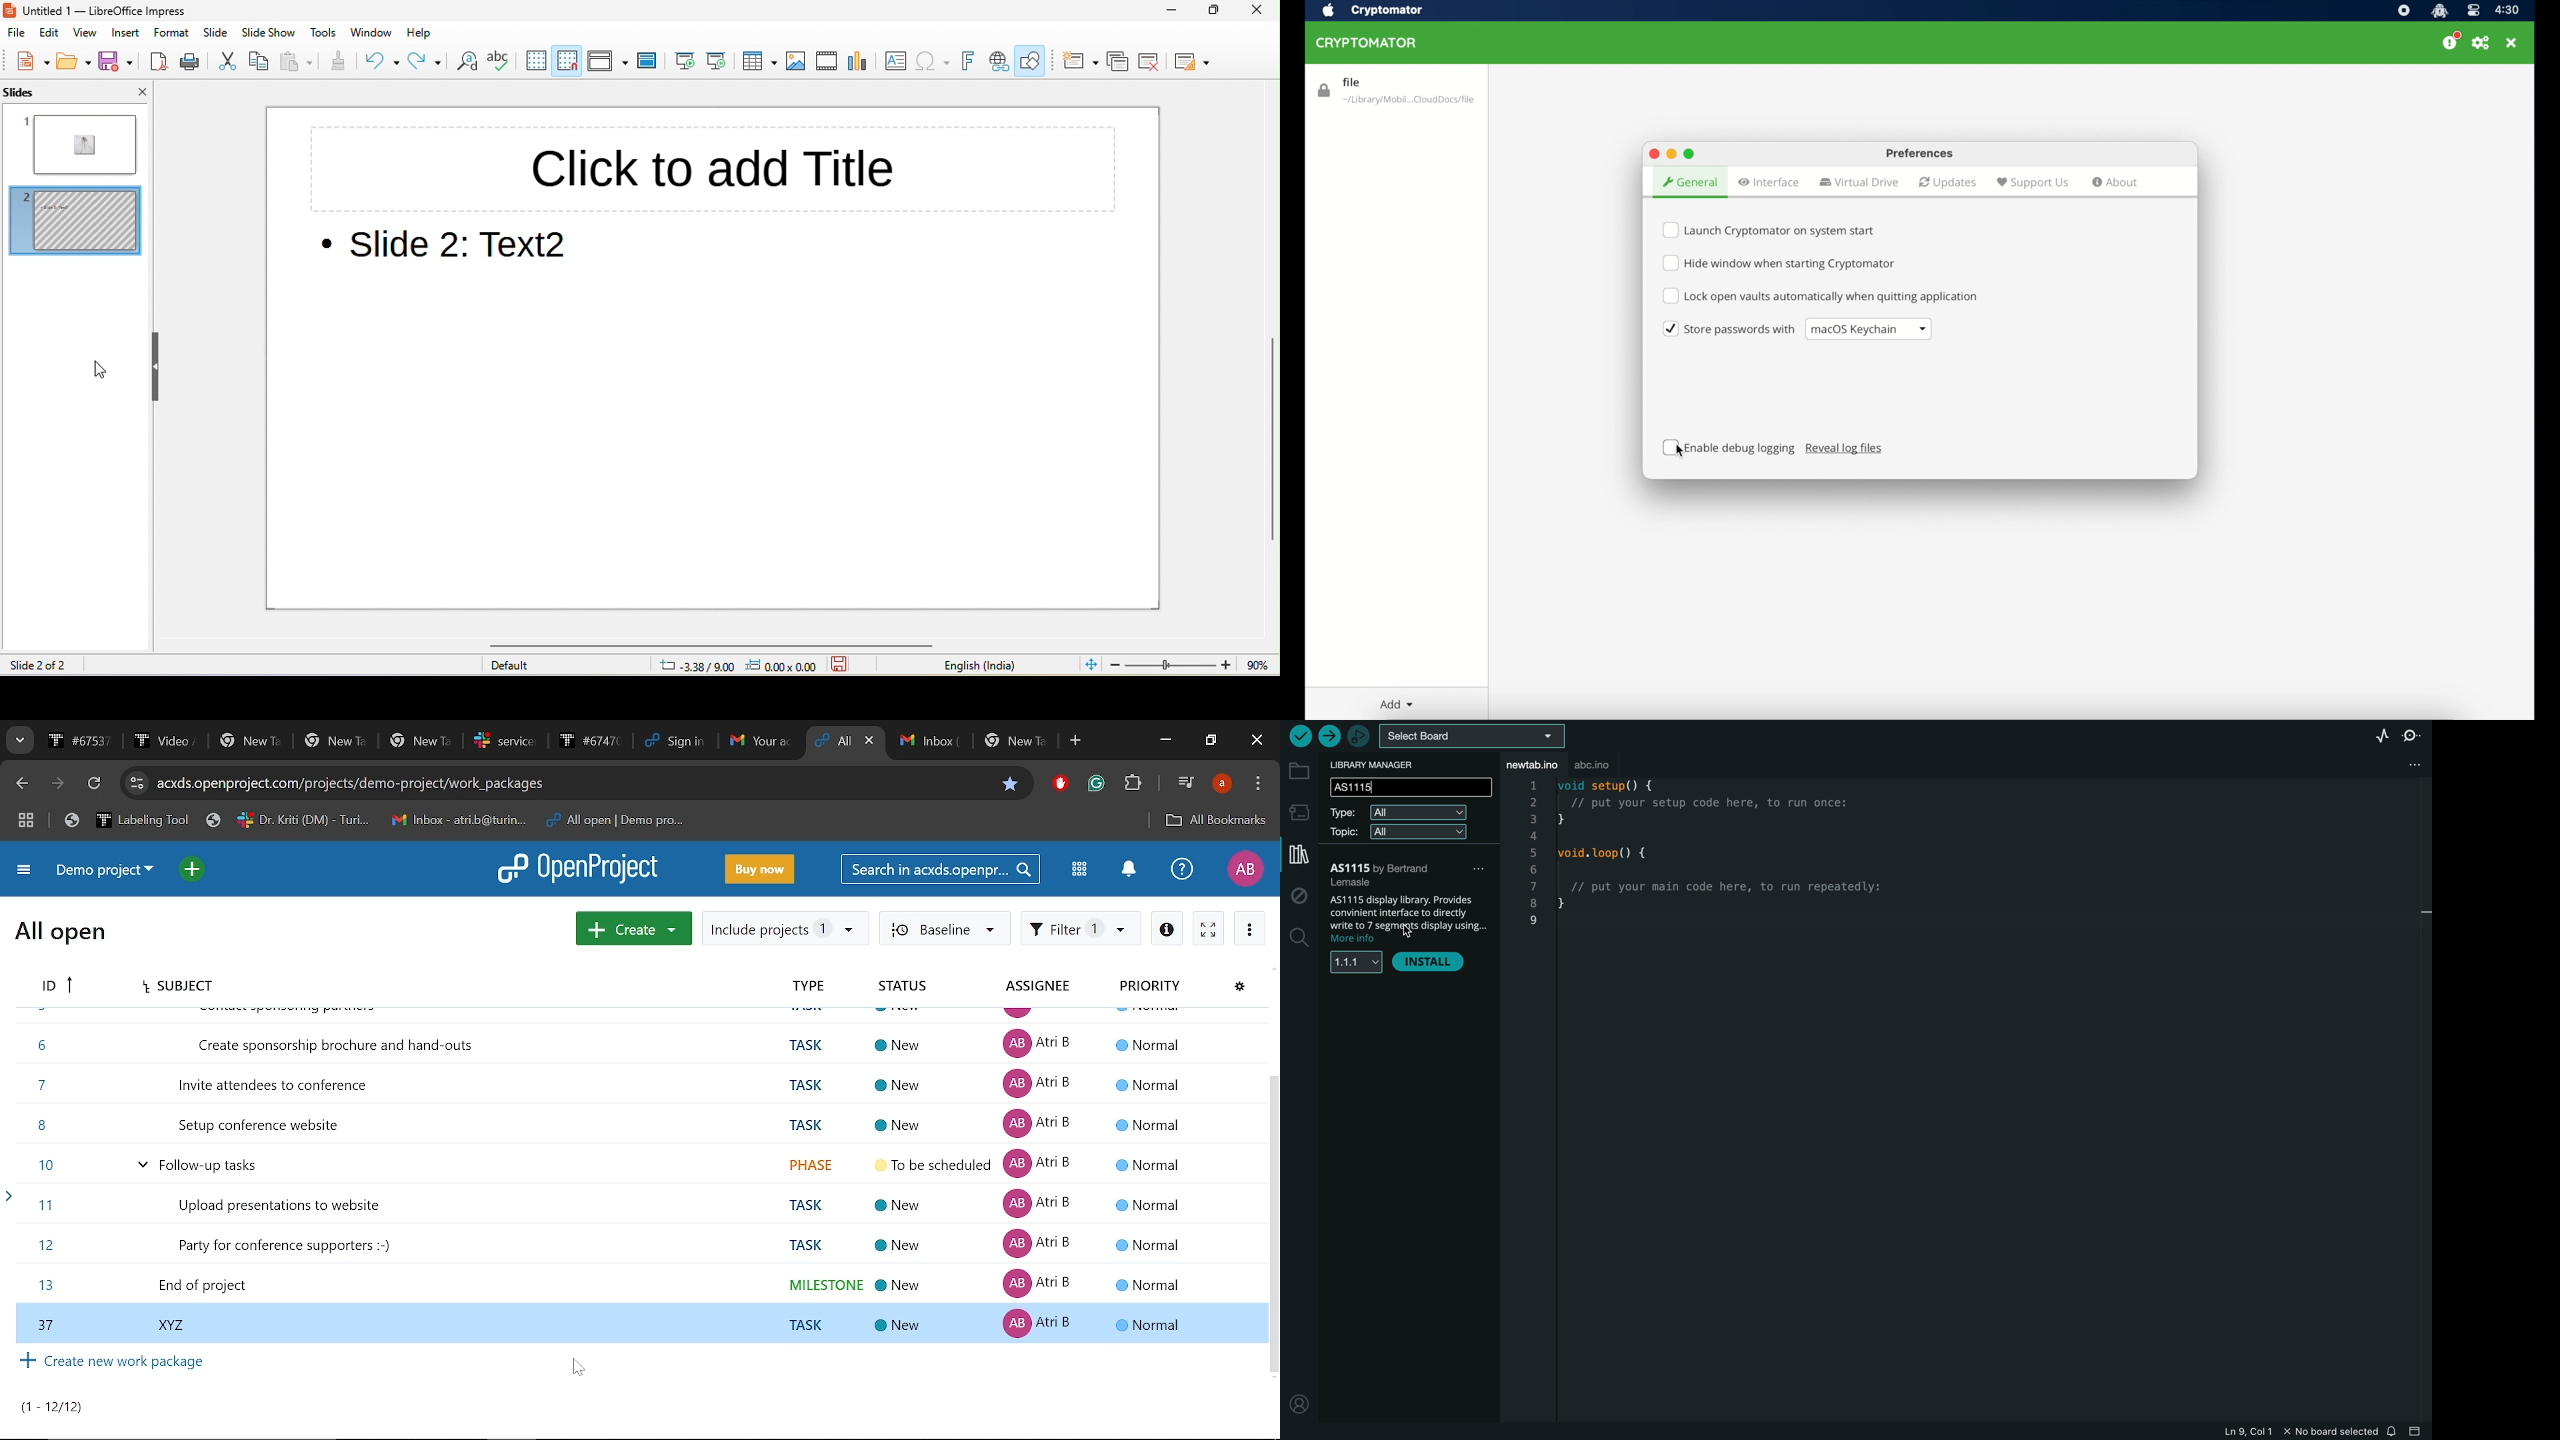 This screenshot has height=1456, width=2576. I want to click on paste, so click(300, 62).